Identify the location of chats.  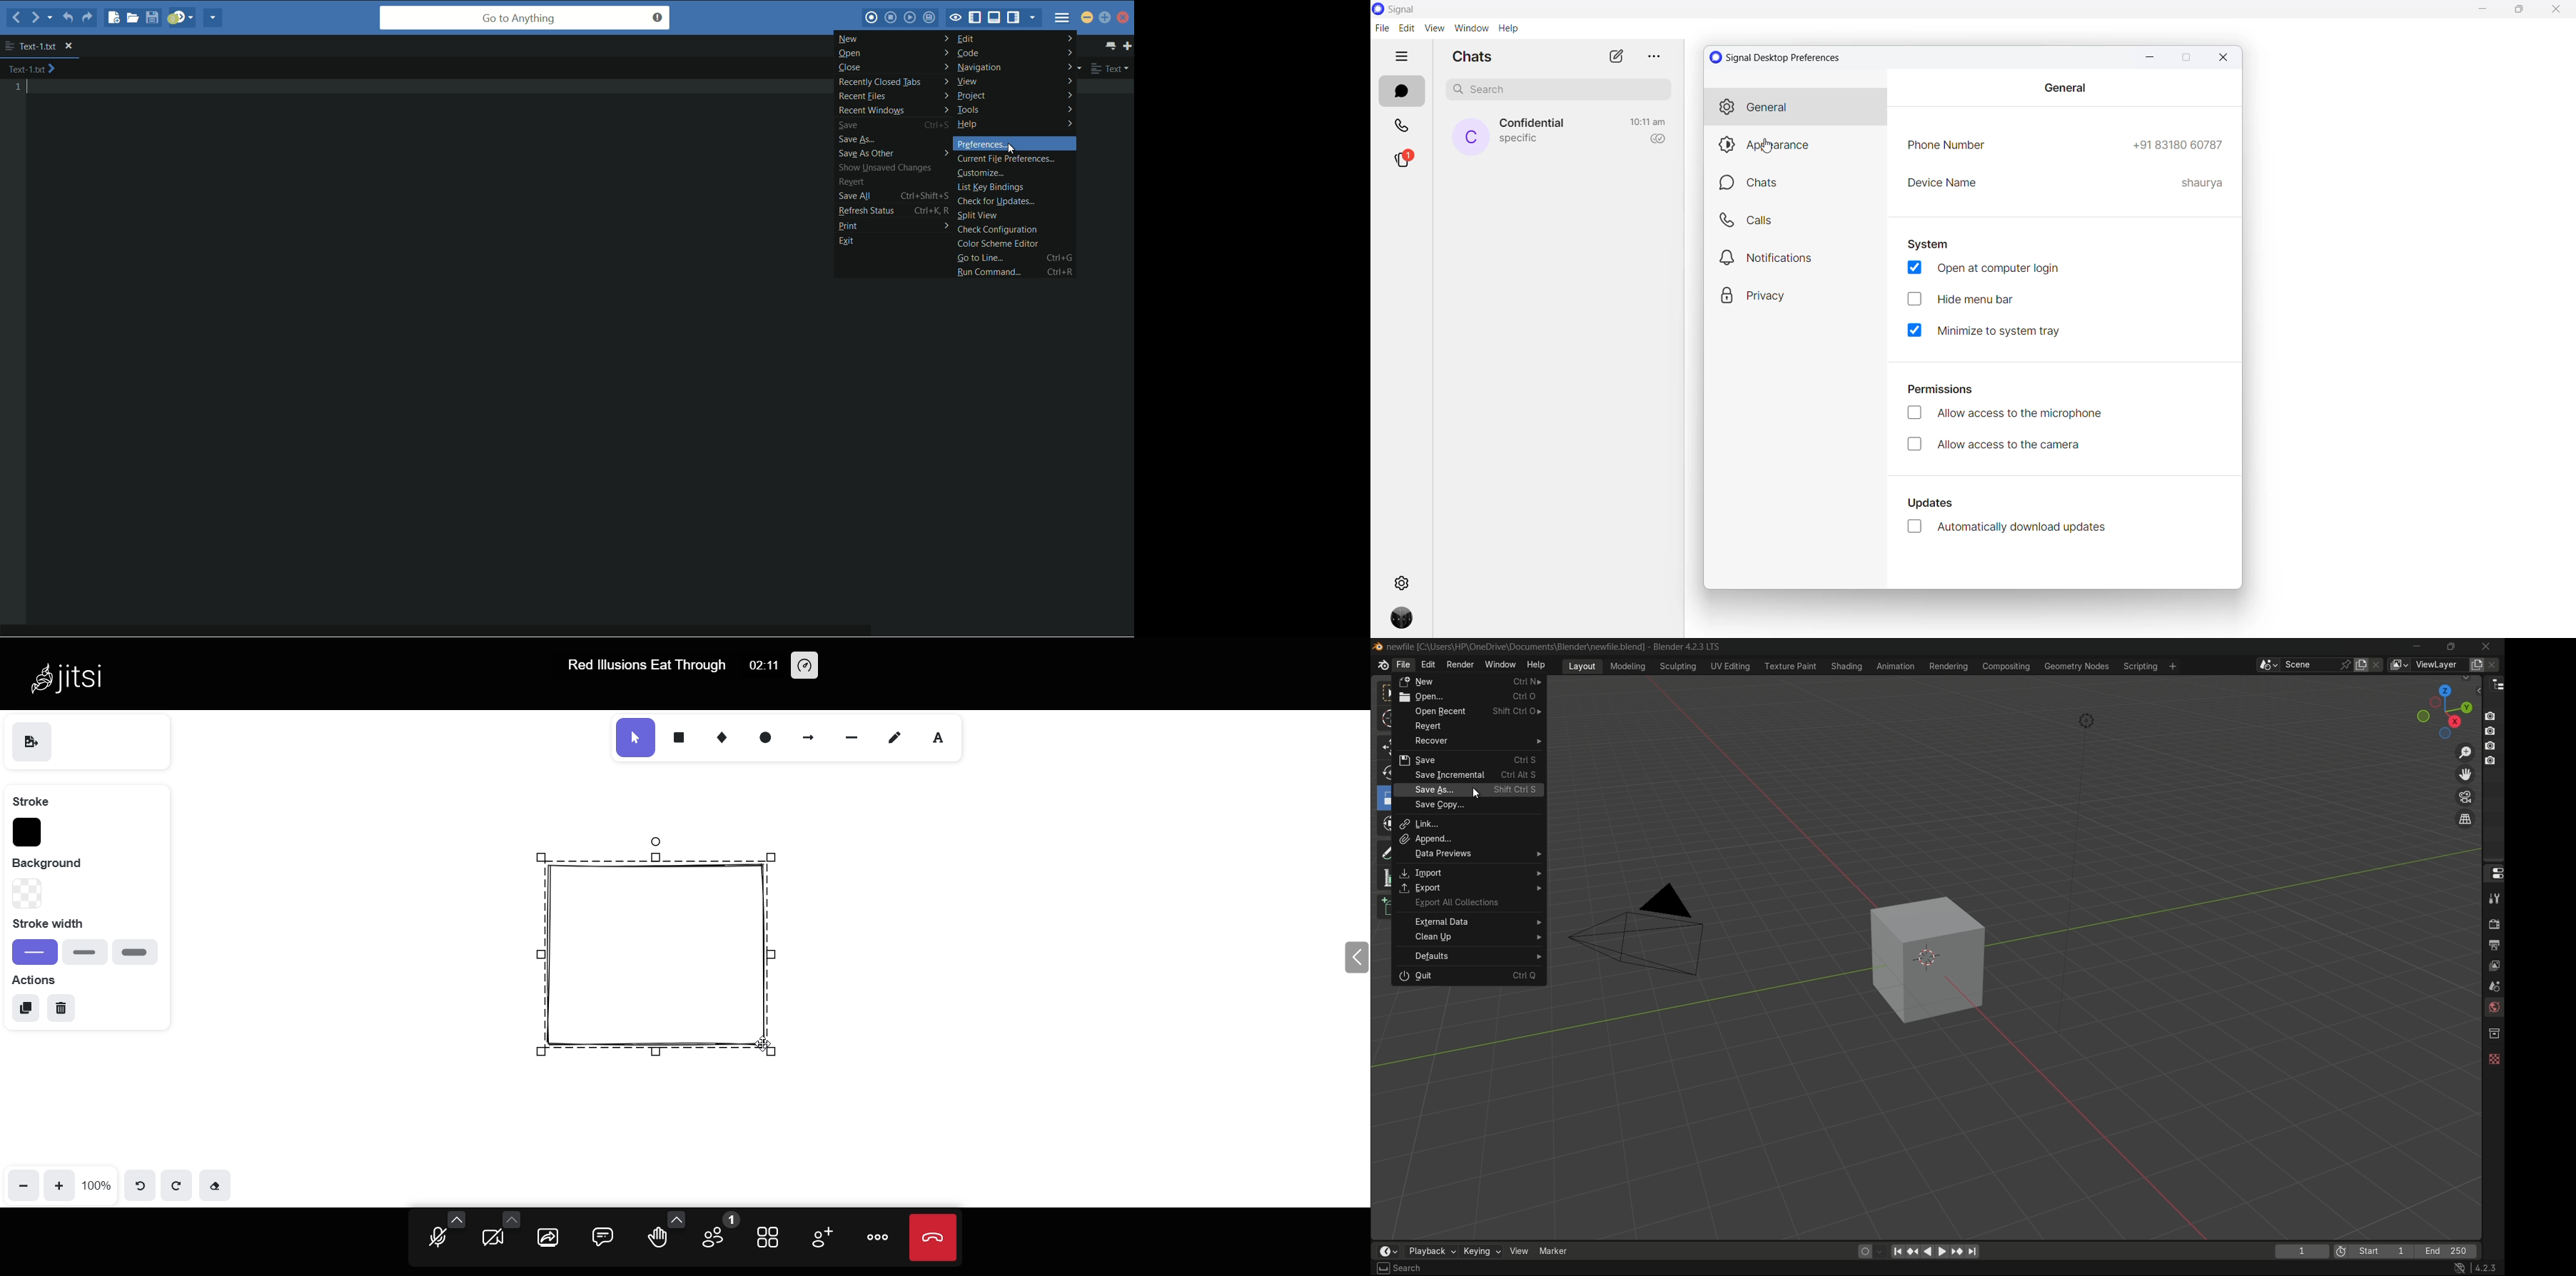
(1401, 92).